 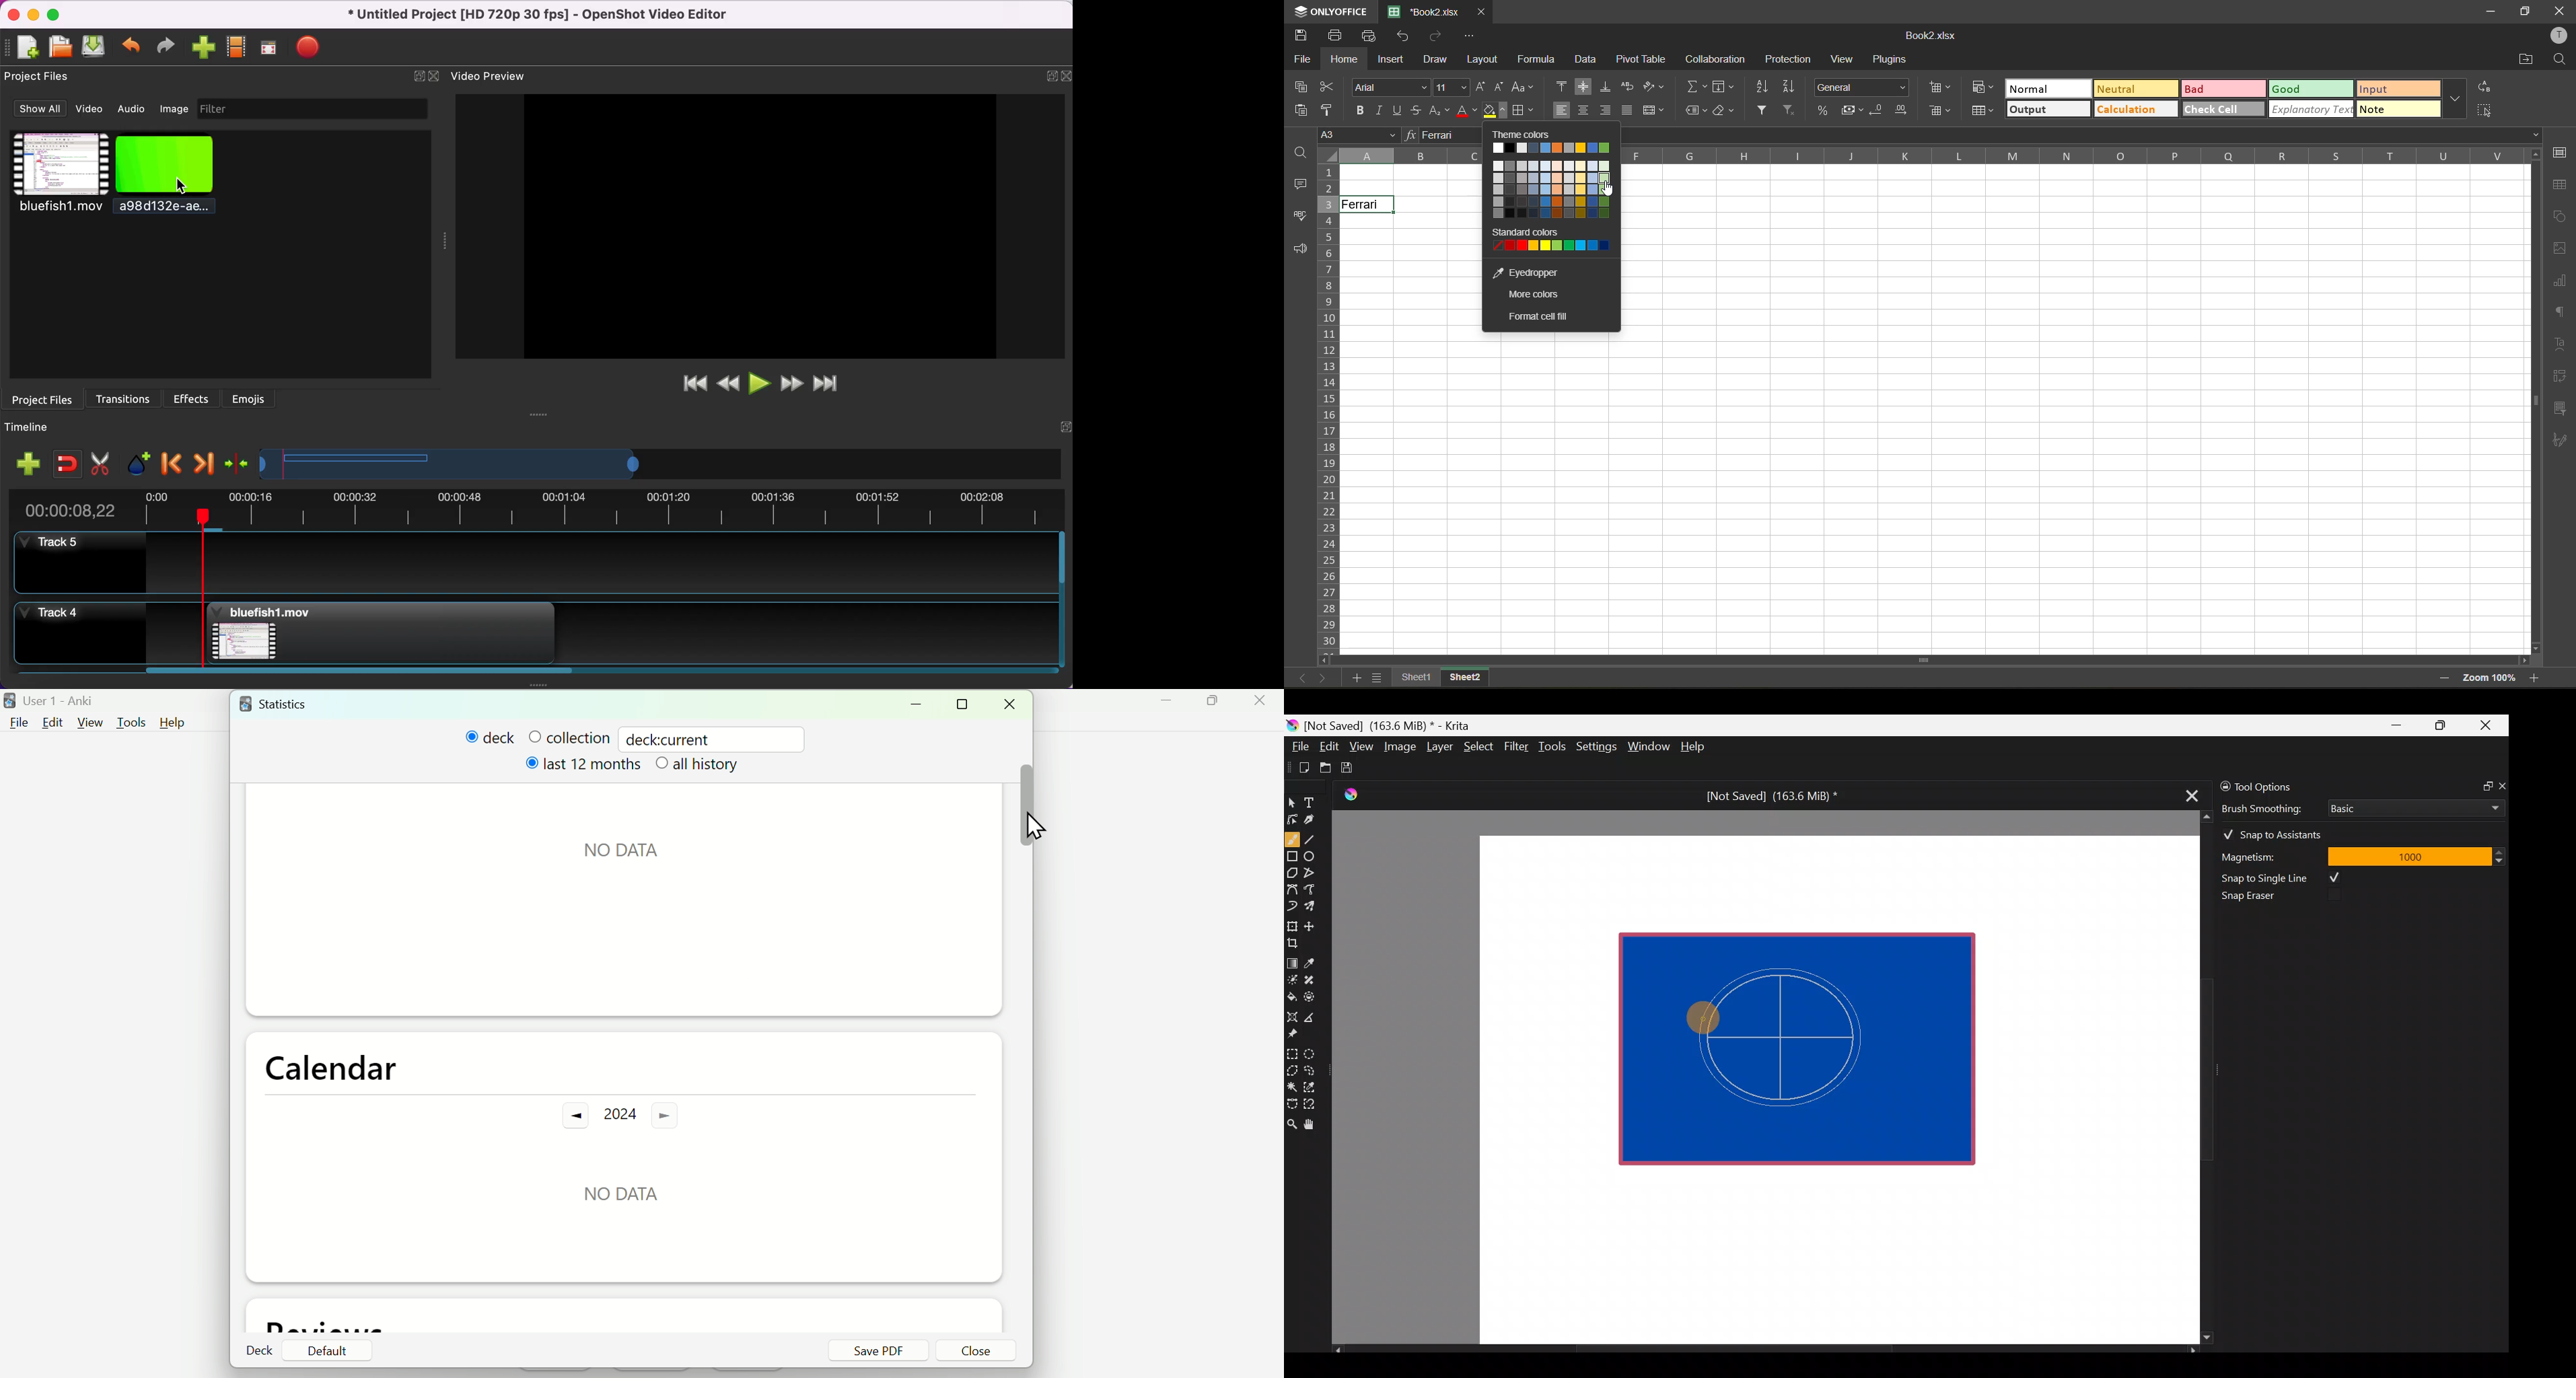 I want to click on Zoom tool, so click(x=1292, y=1123).